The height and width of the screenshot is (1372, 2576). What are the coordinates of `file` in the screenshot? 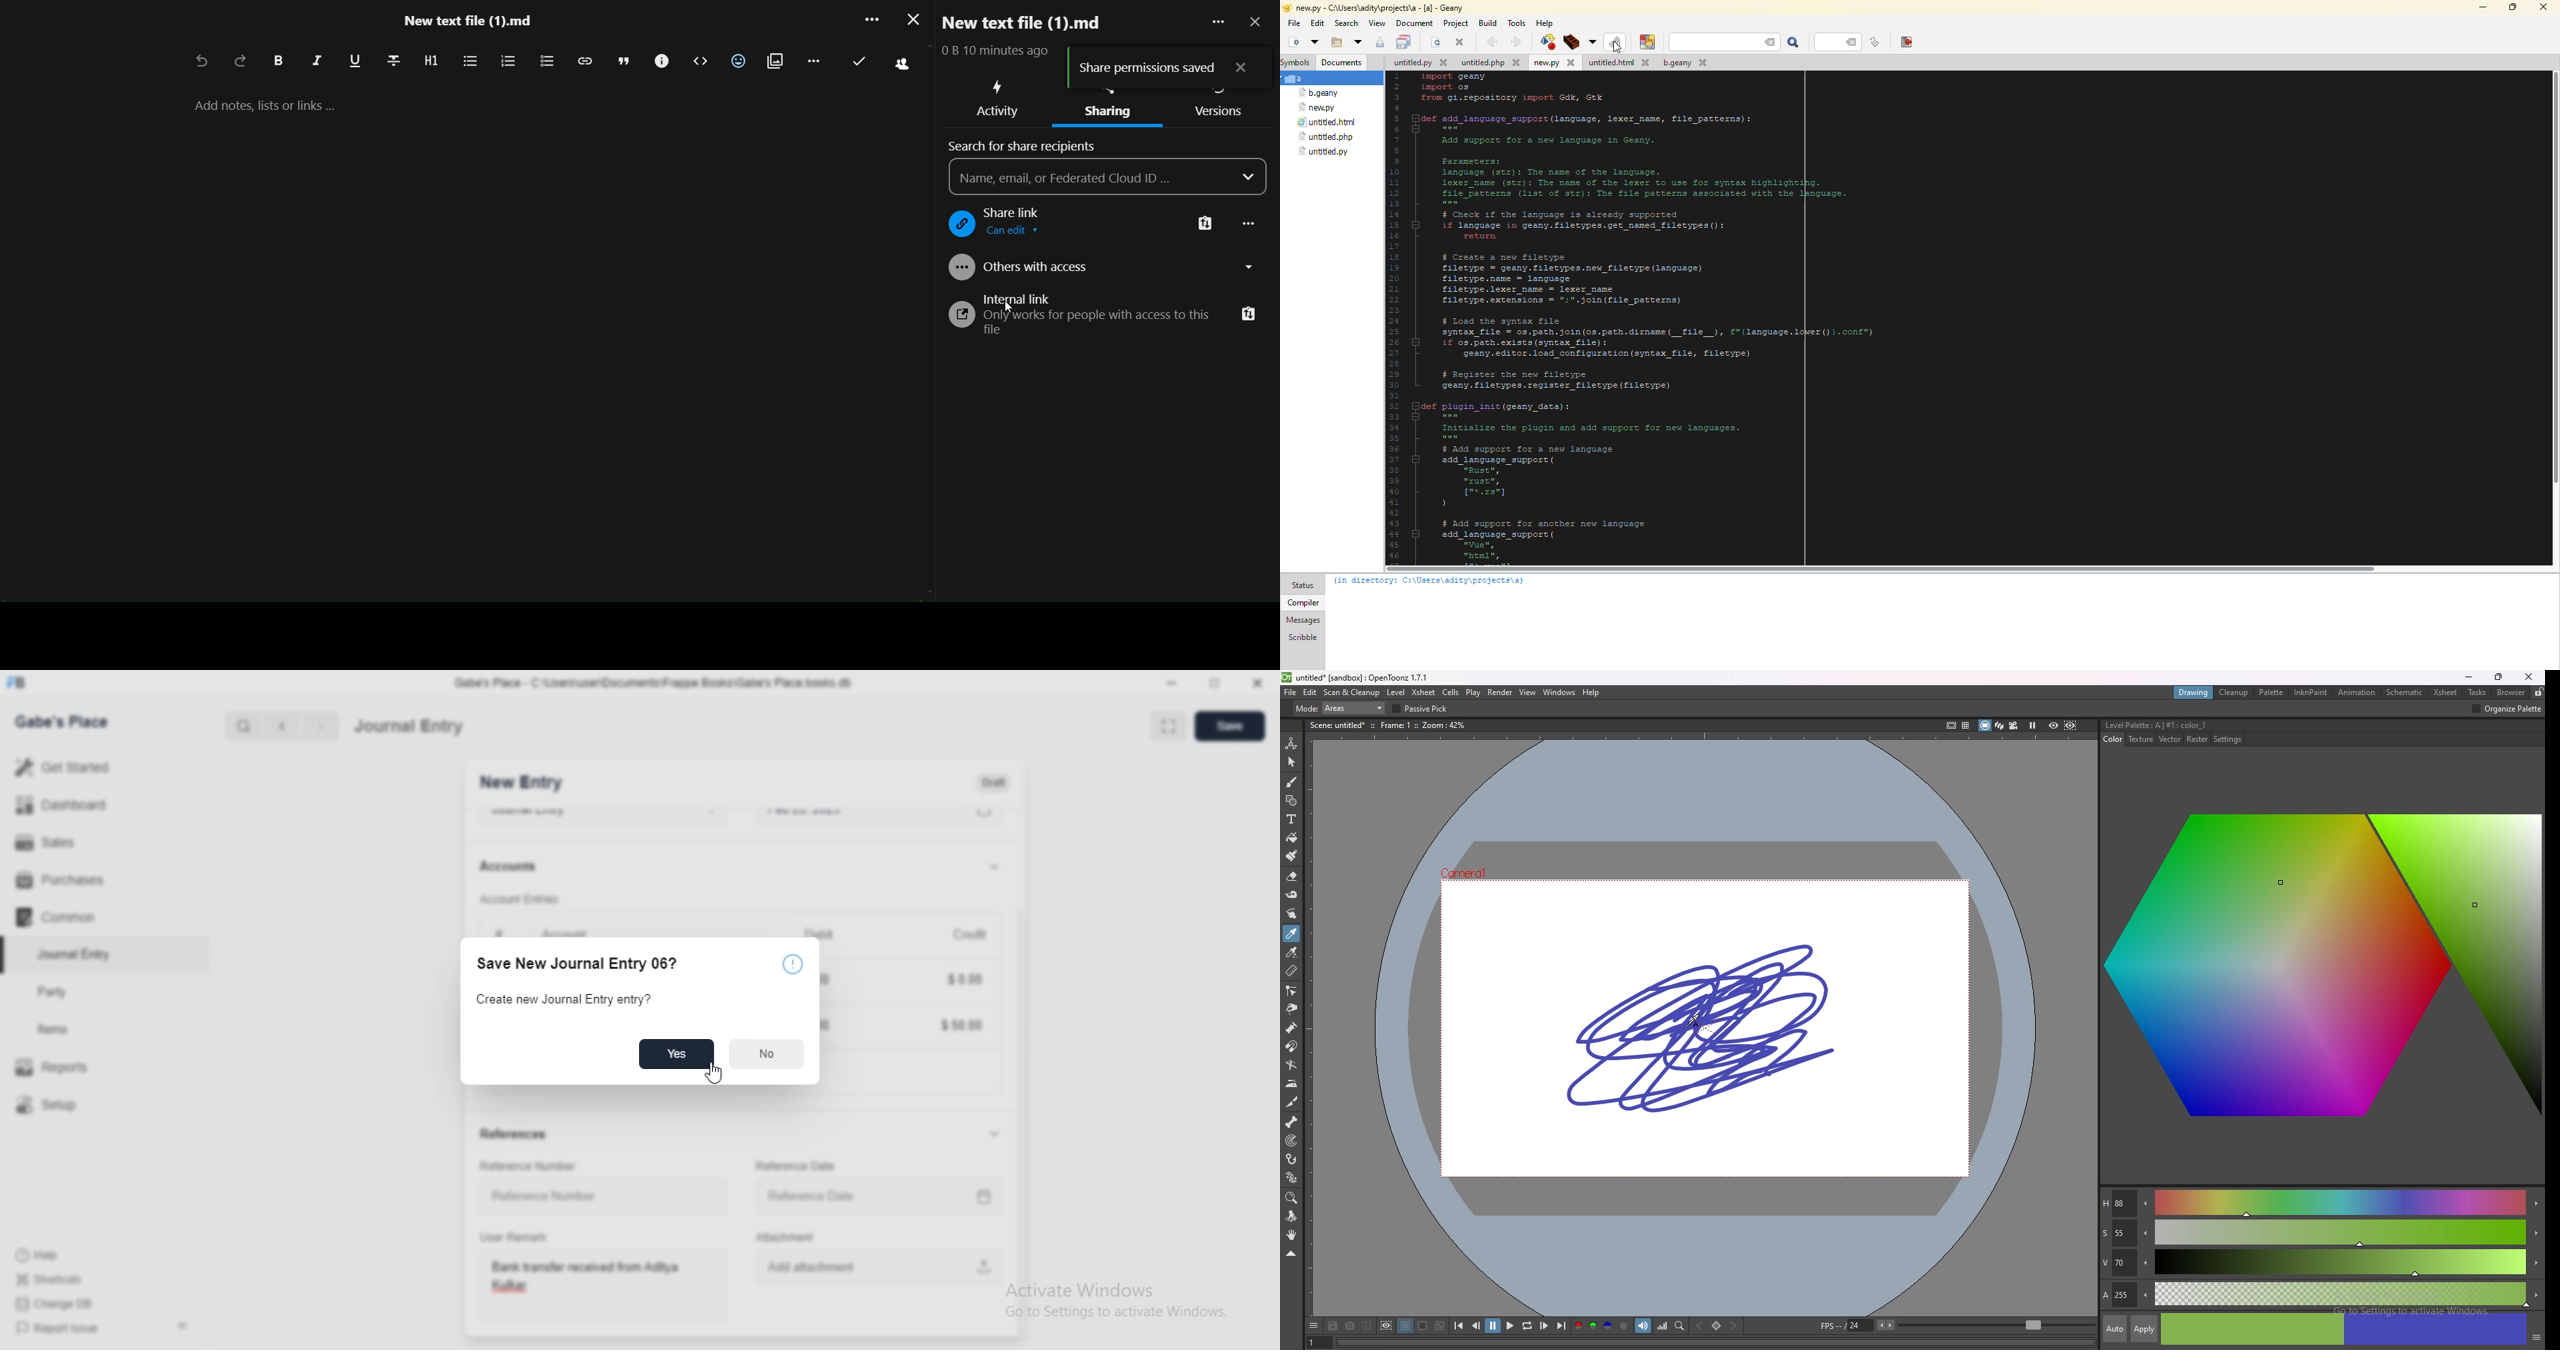 It's located at (1327, 137).